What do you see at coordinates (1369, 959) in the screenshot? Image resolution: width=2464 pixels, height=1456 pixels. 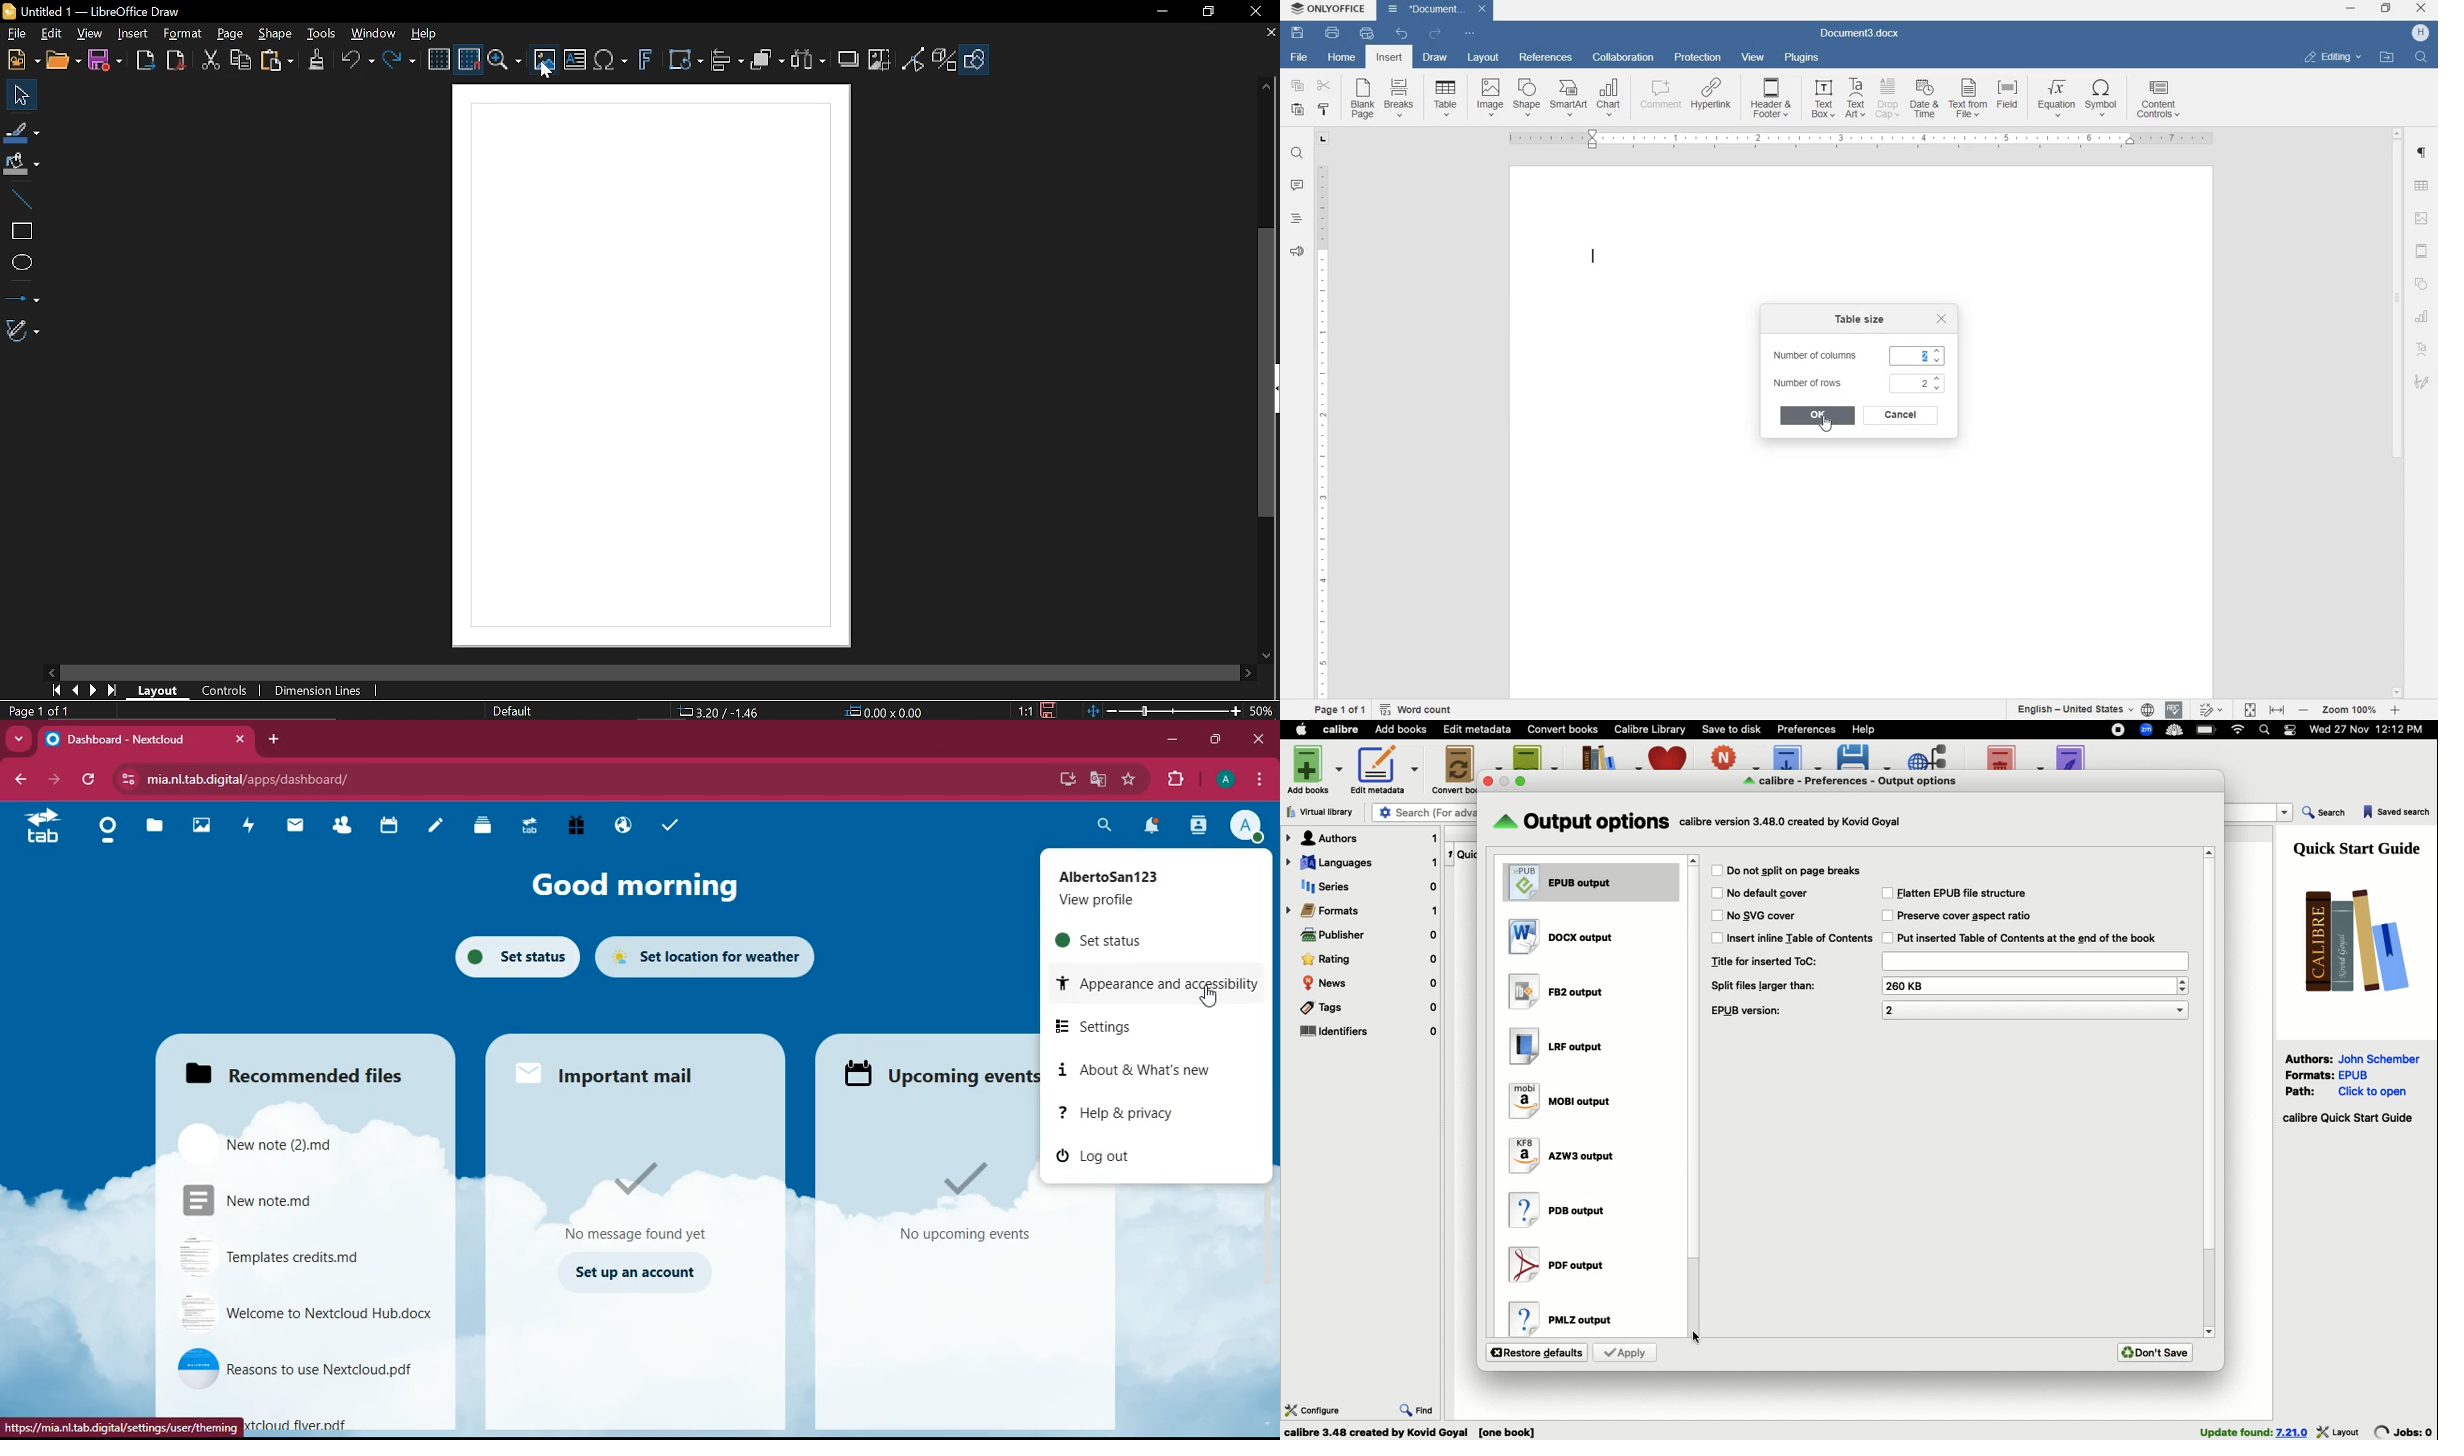 I see `Rating` at bounding box center [1369, 959].